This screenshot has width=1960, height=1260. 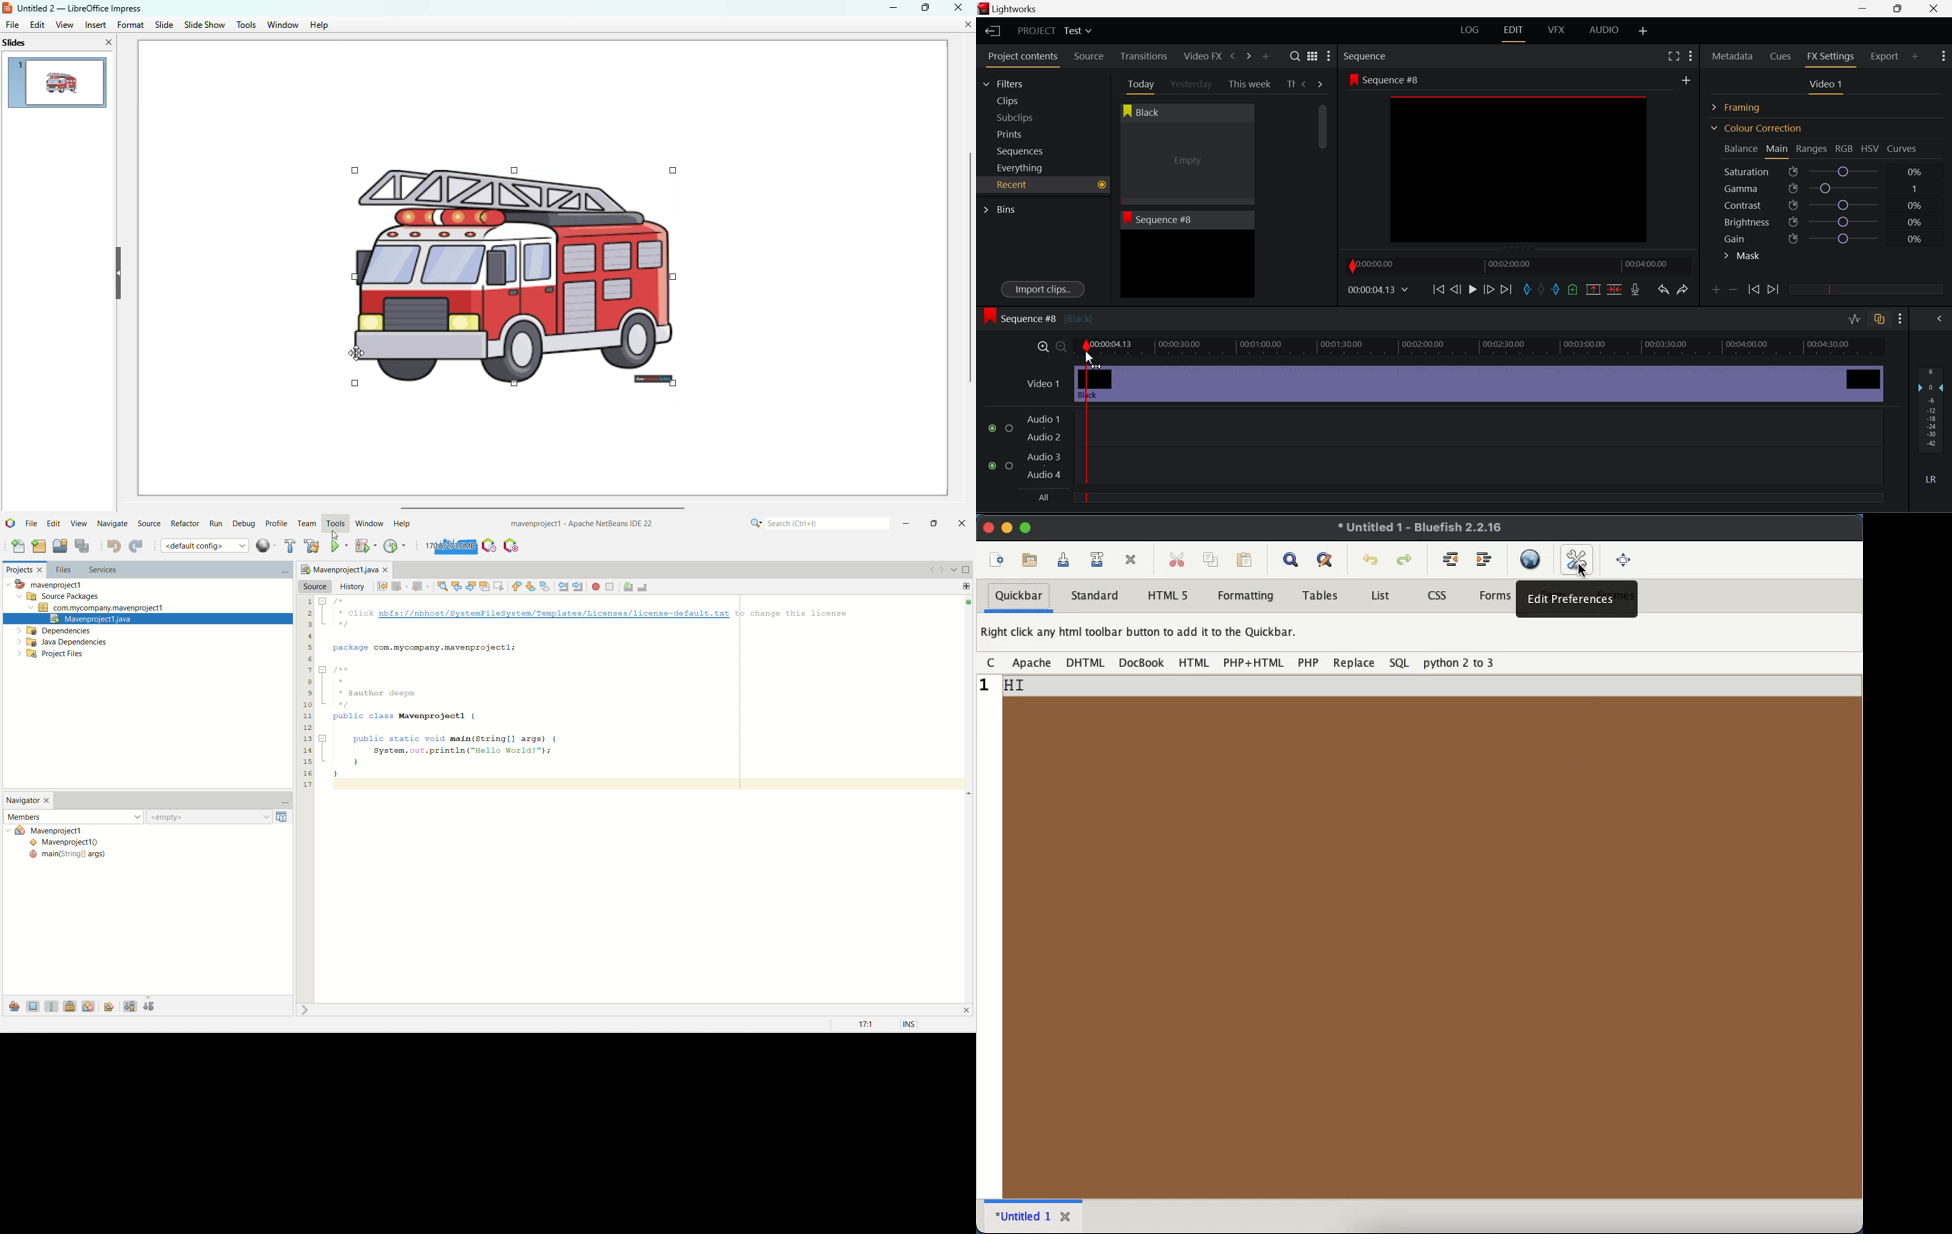 I want to click on VFX Layout, so click(x=1558, y=31).